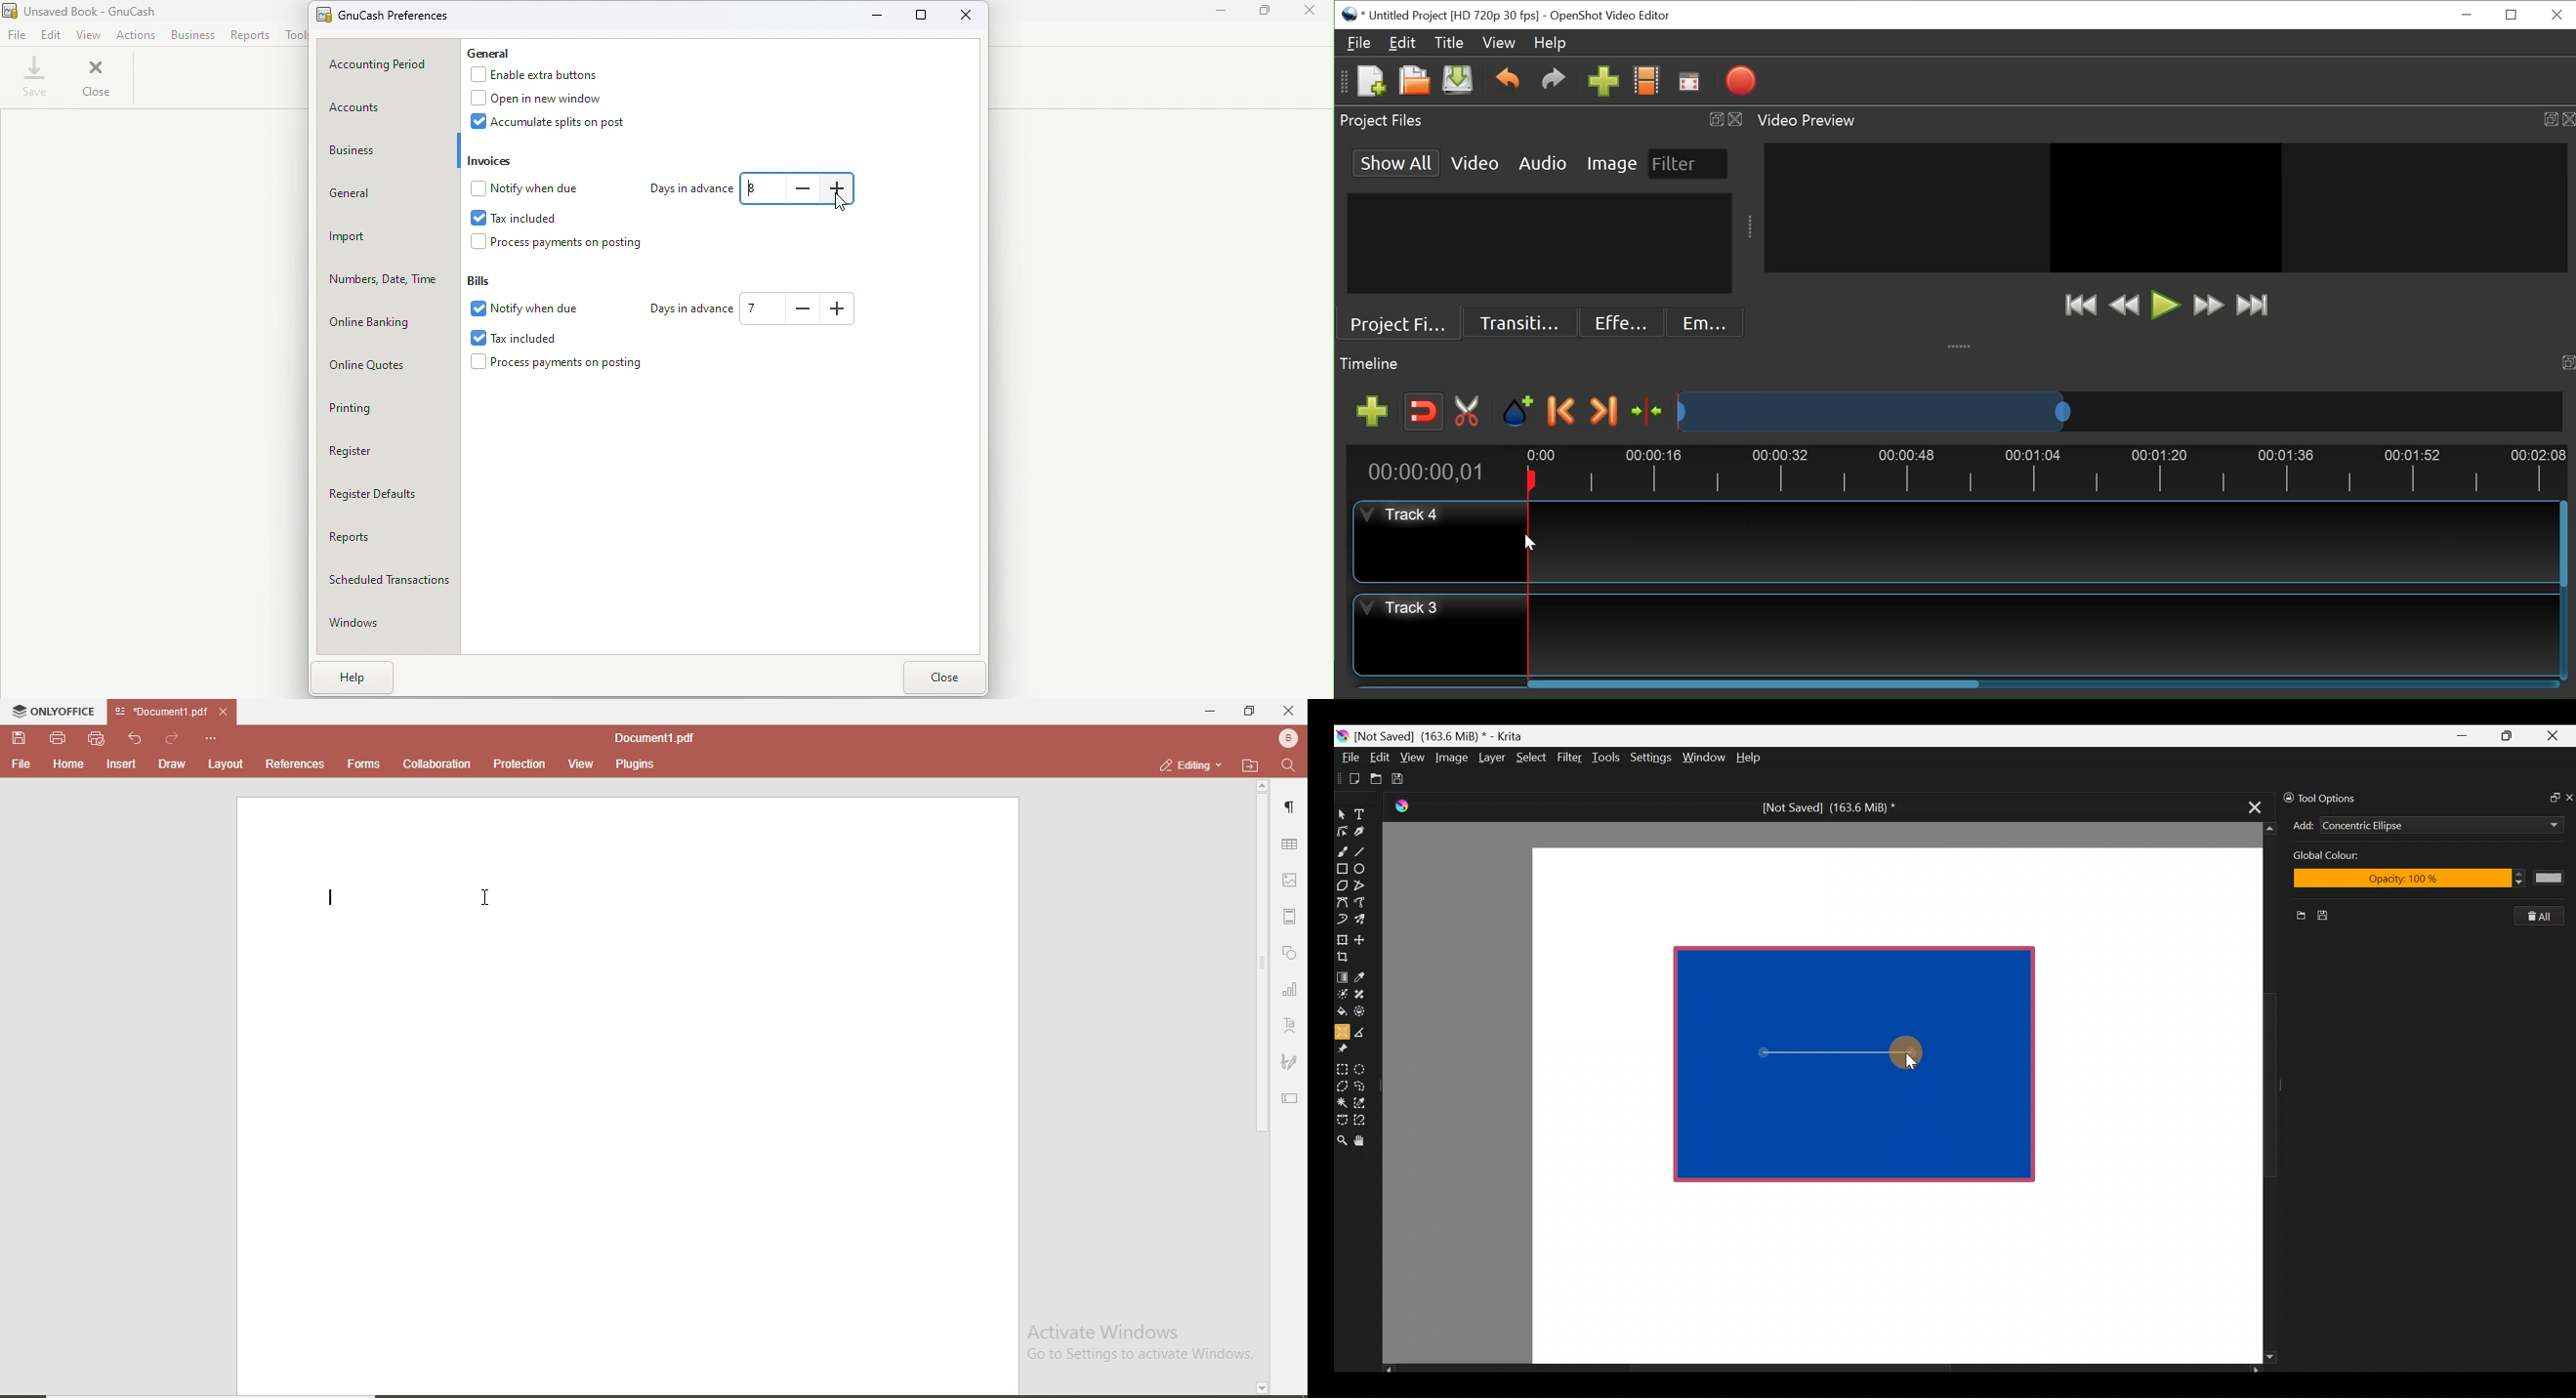 Image resolution: width=2576 pixels, height=1400 pixels. Describe the element at coordinates (534, 336) in the screenshot. I see `Tax included` at that location.